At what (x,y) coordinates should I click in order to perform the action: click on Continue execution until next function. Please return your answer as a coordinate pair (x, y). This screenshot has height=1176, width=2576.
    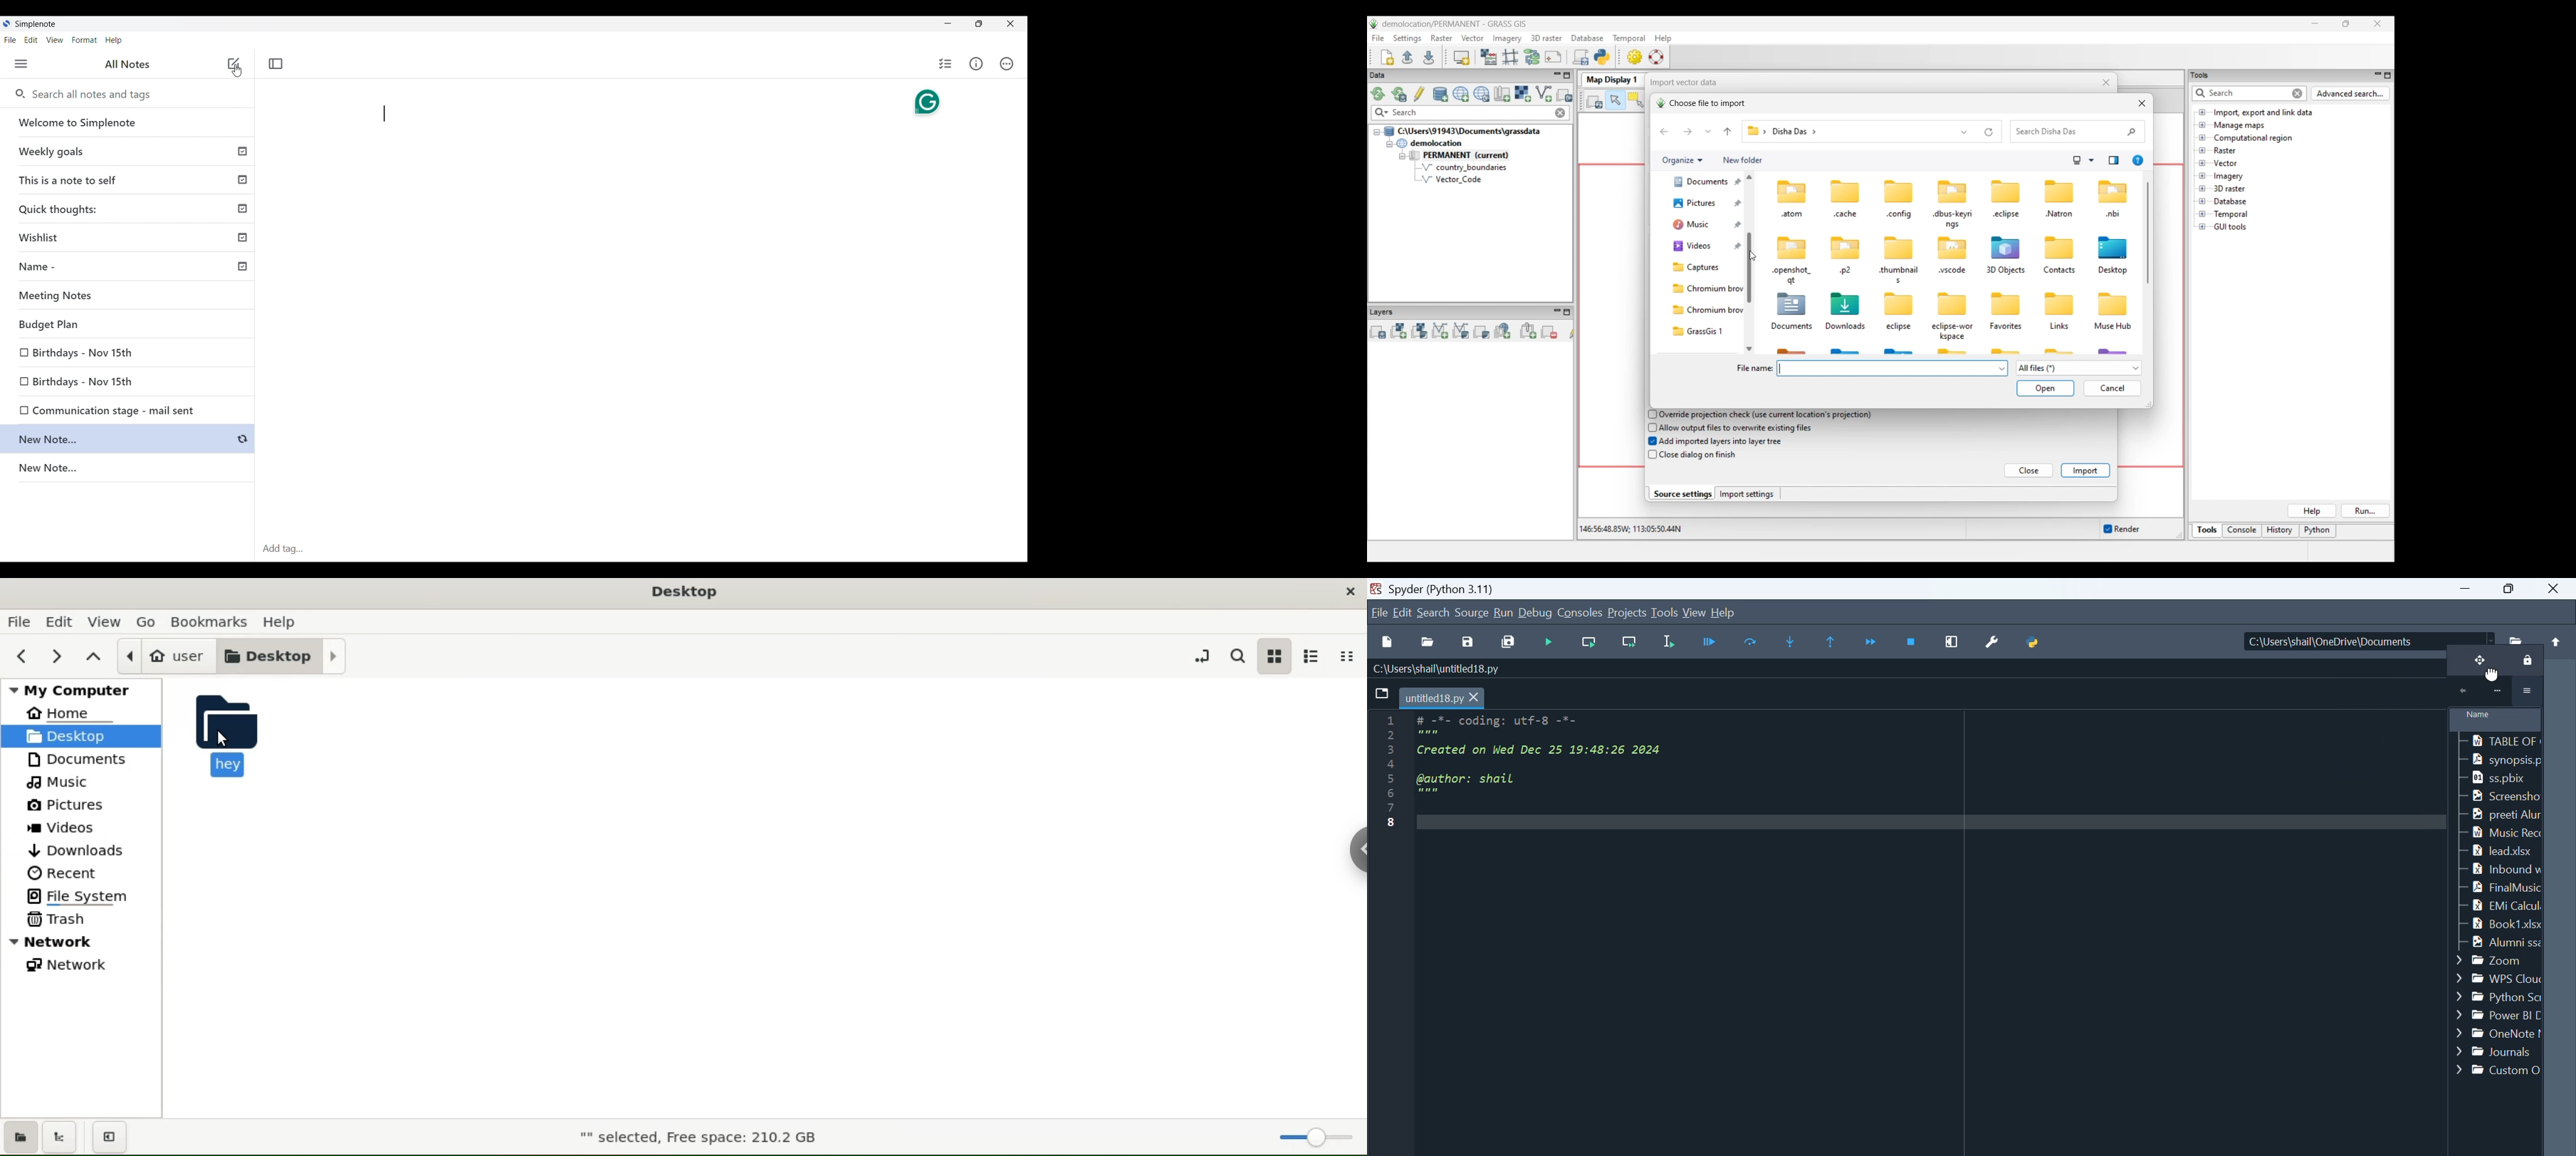
    Looking at the image, I should click on (1872, 643).